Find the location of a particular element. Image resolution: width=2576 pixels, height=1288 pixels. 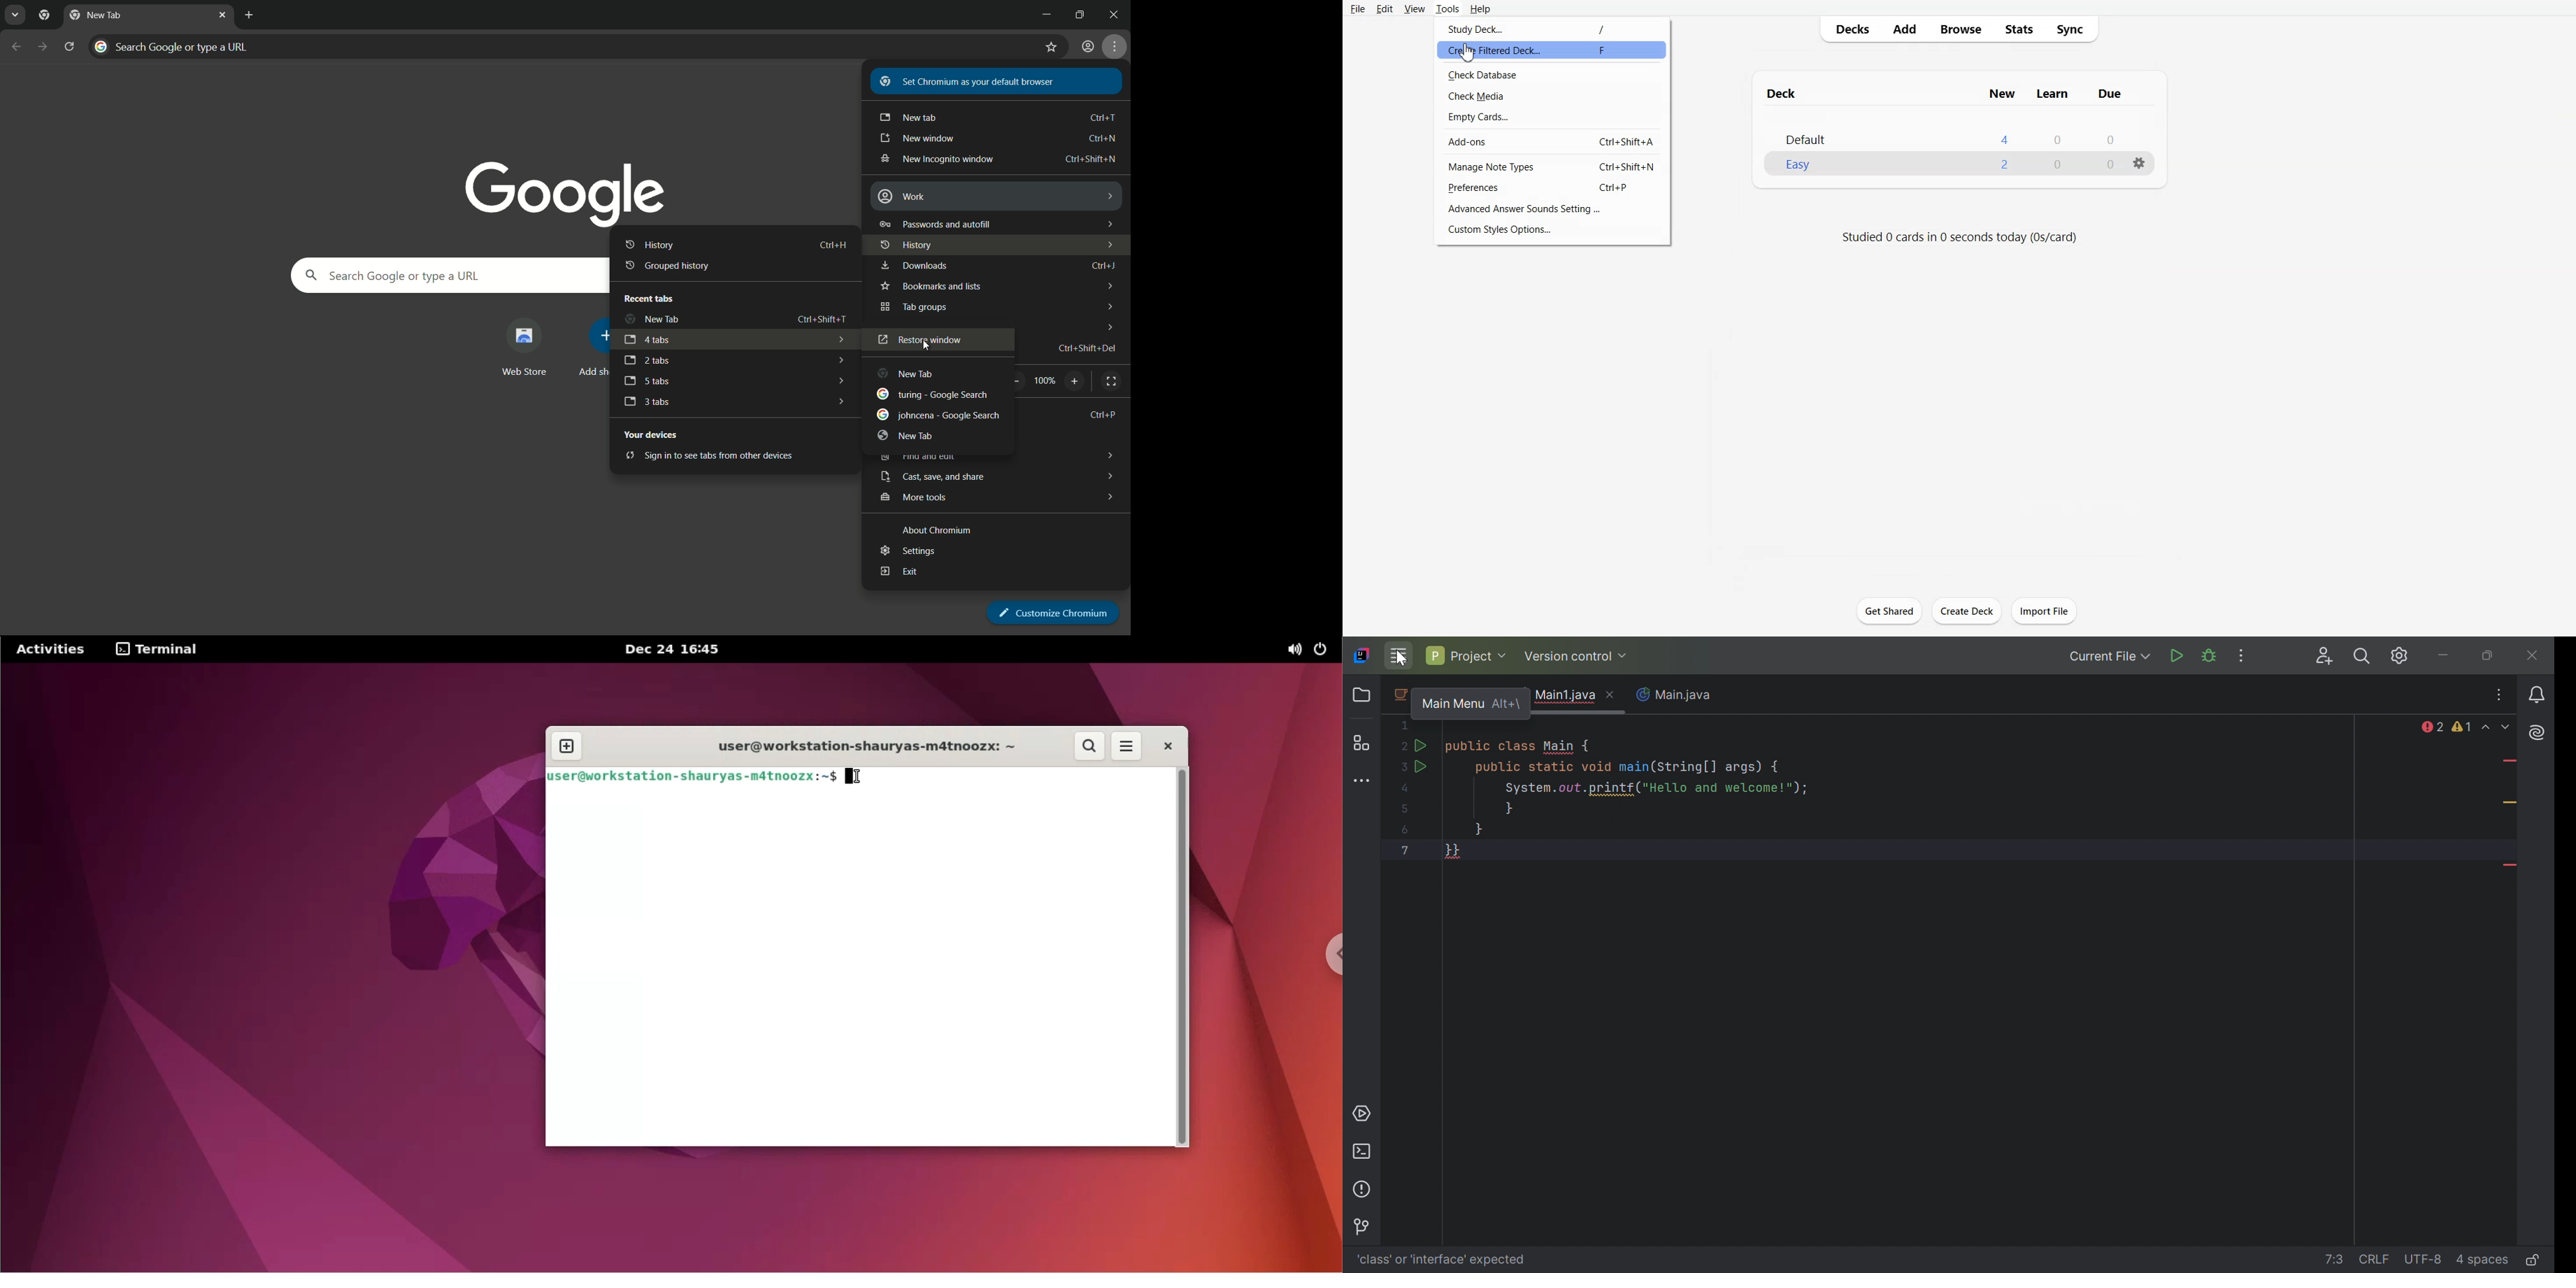

Sync is located at coordinates (2074, 30).